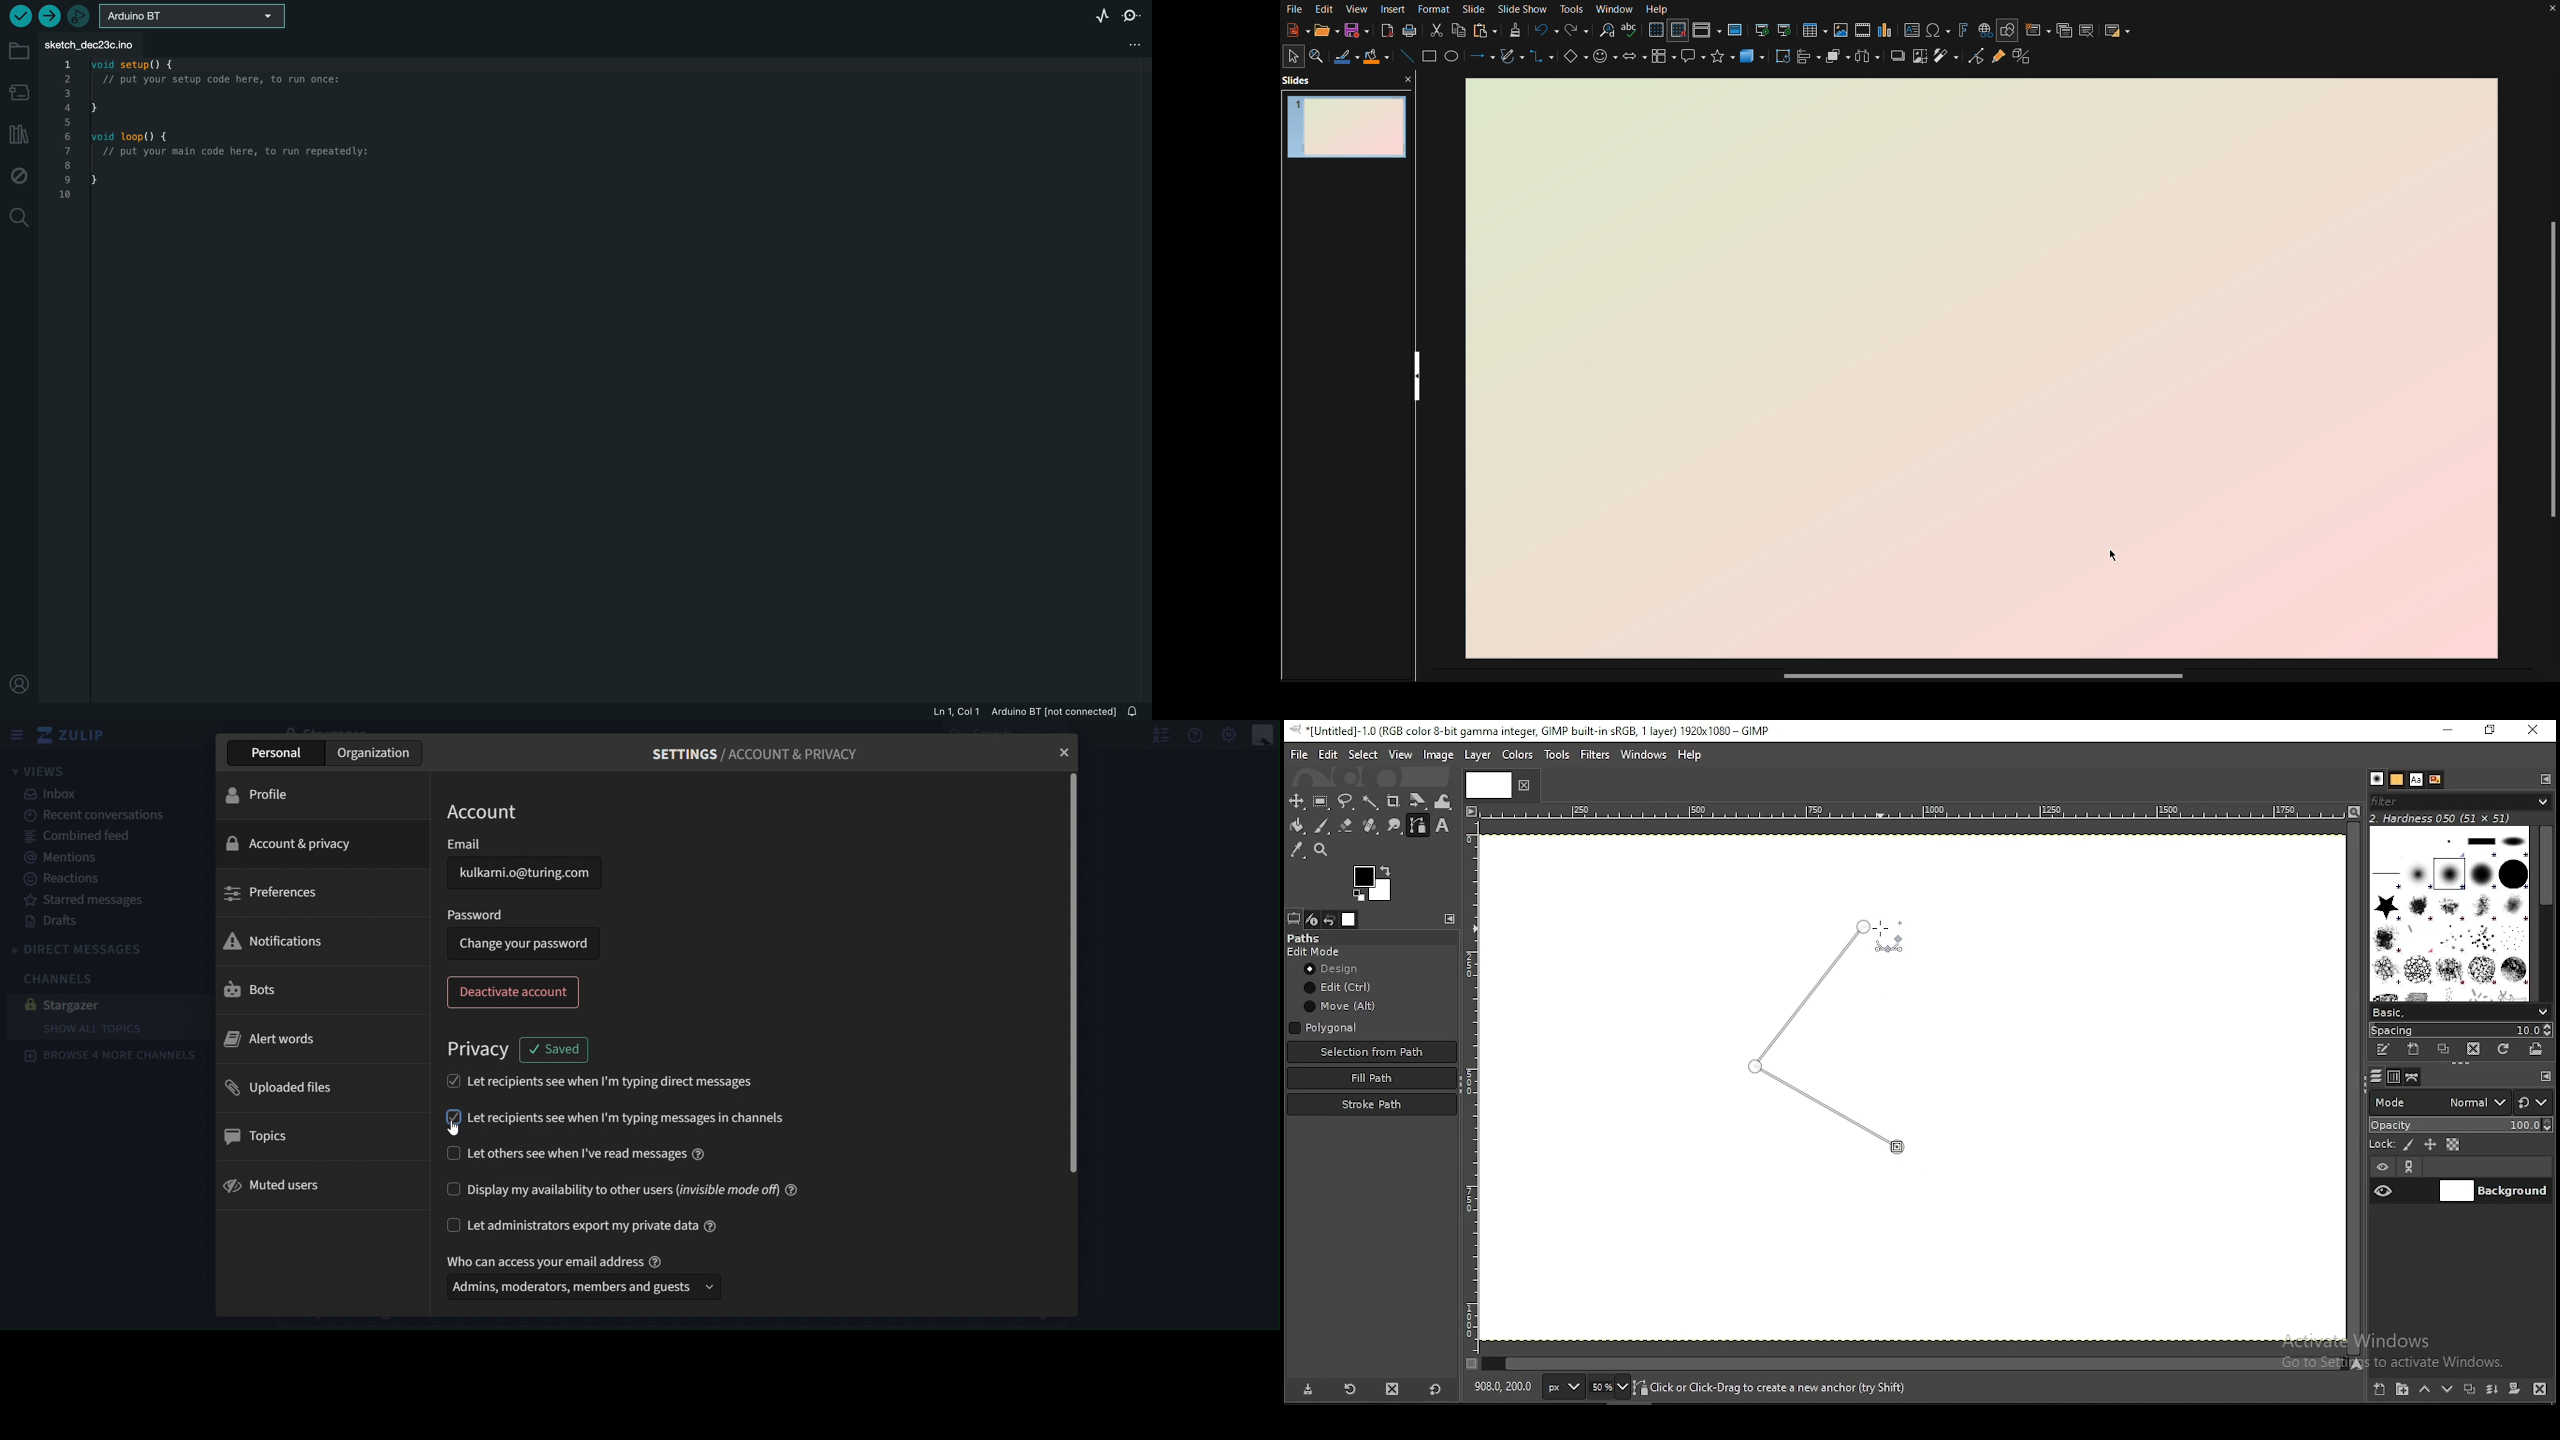 Image resolution: width=2576 pixels, height=1456 pixels. What do you see at coordinates (2535, 1102) in the screenshot?
I see `switch to other modes` at bounding box center [2535, 1102].